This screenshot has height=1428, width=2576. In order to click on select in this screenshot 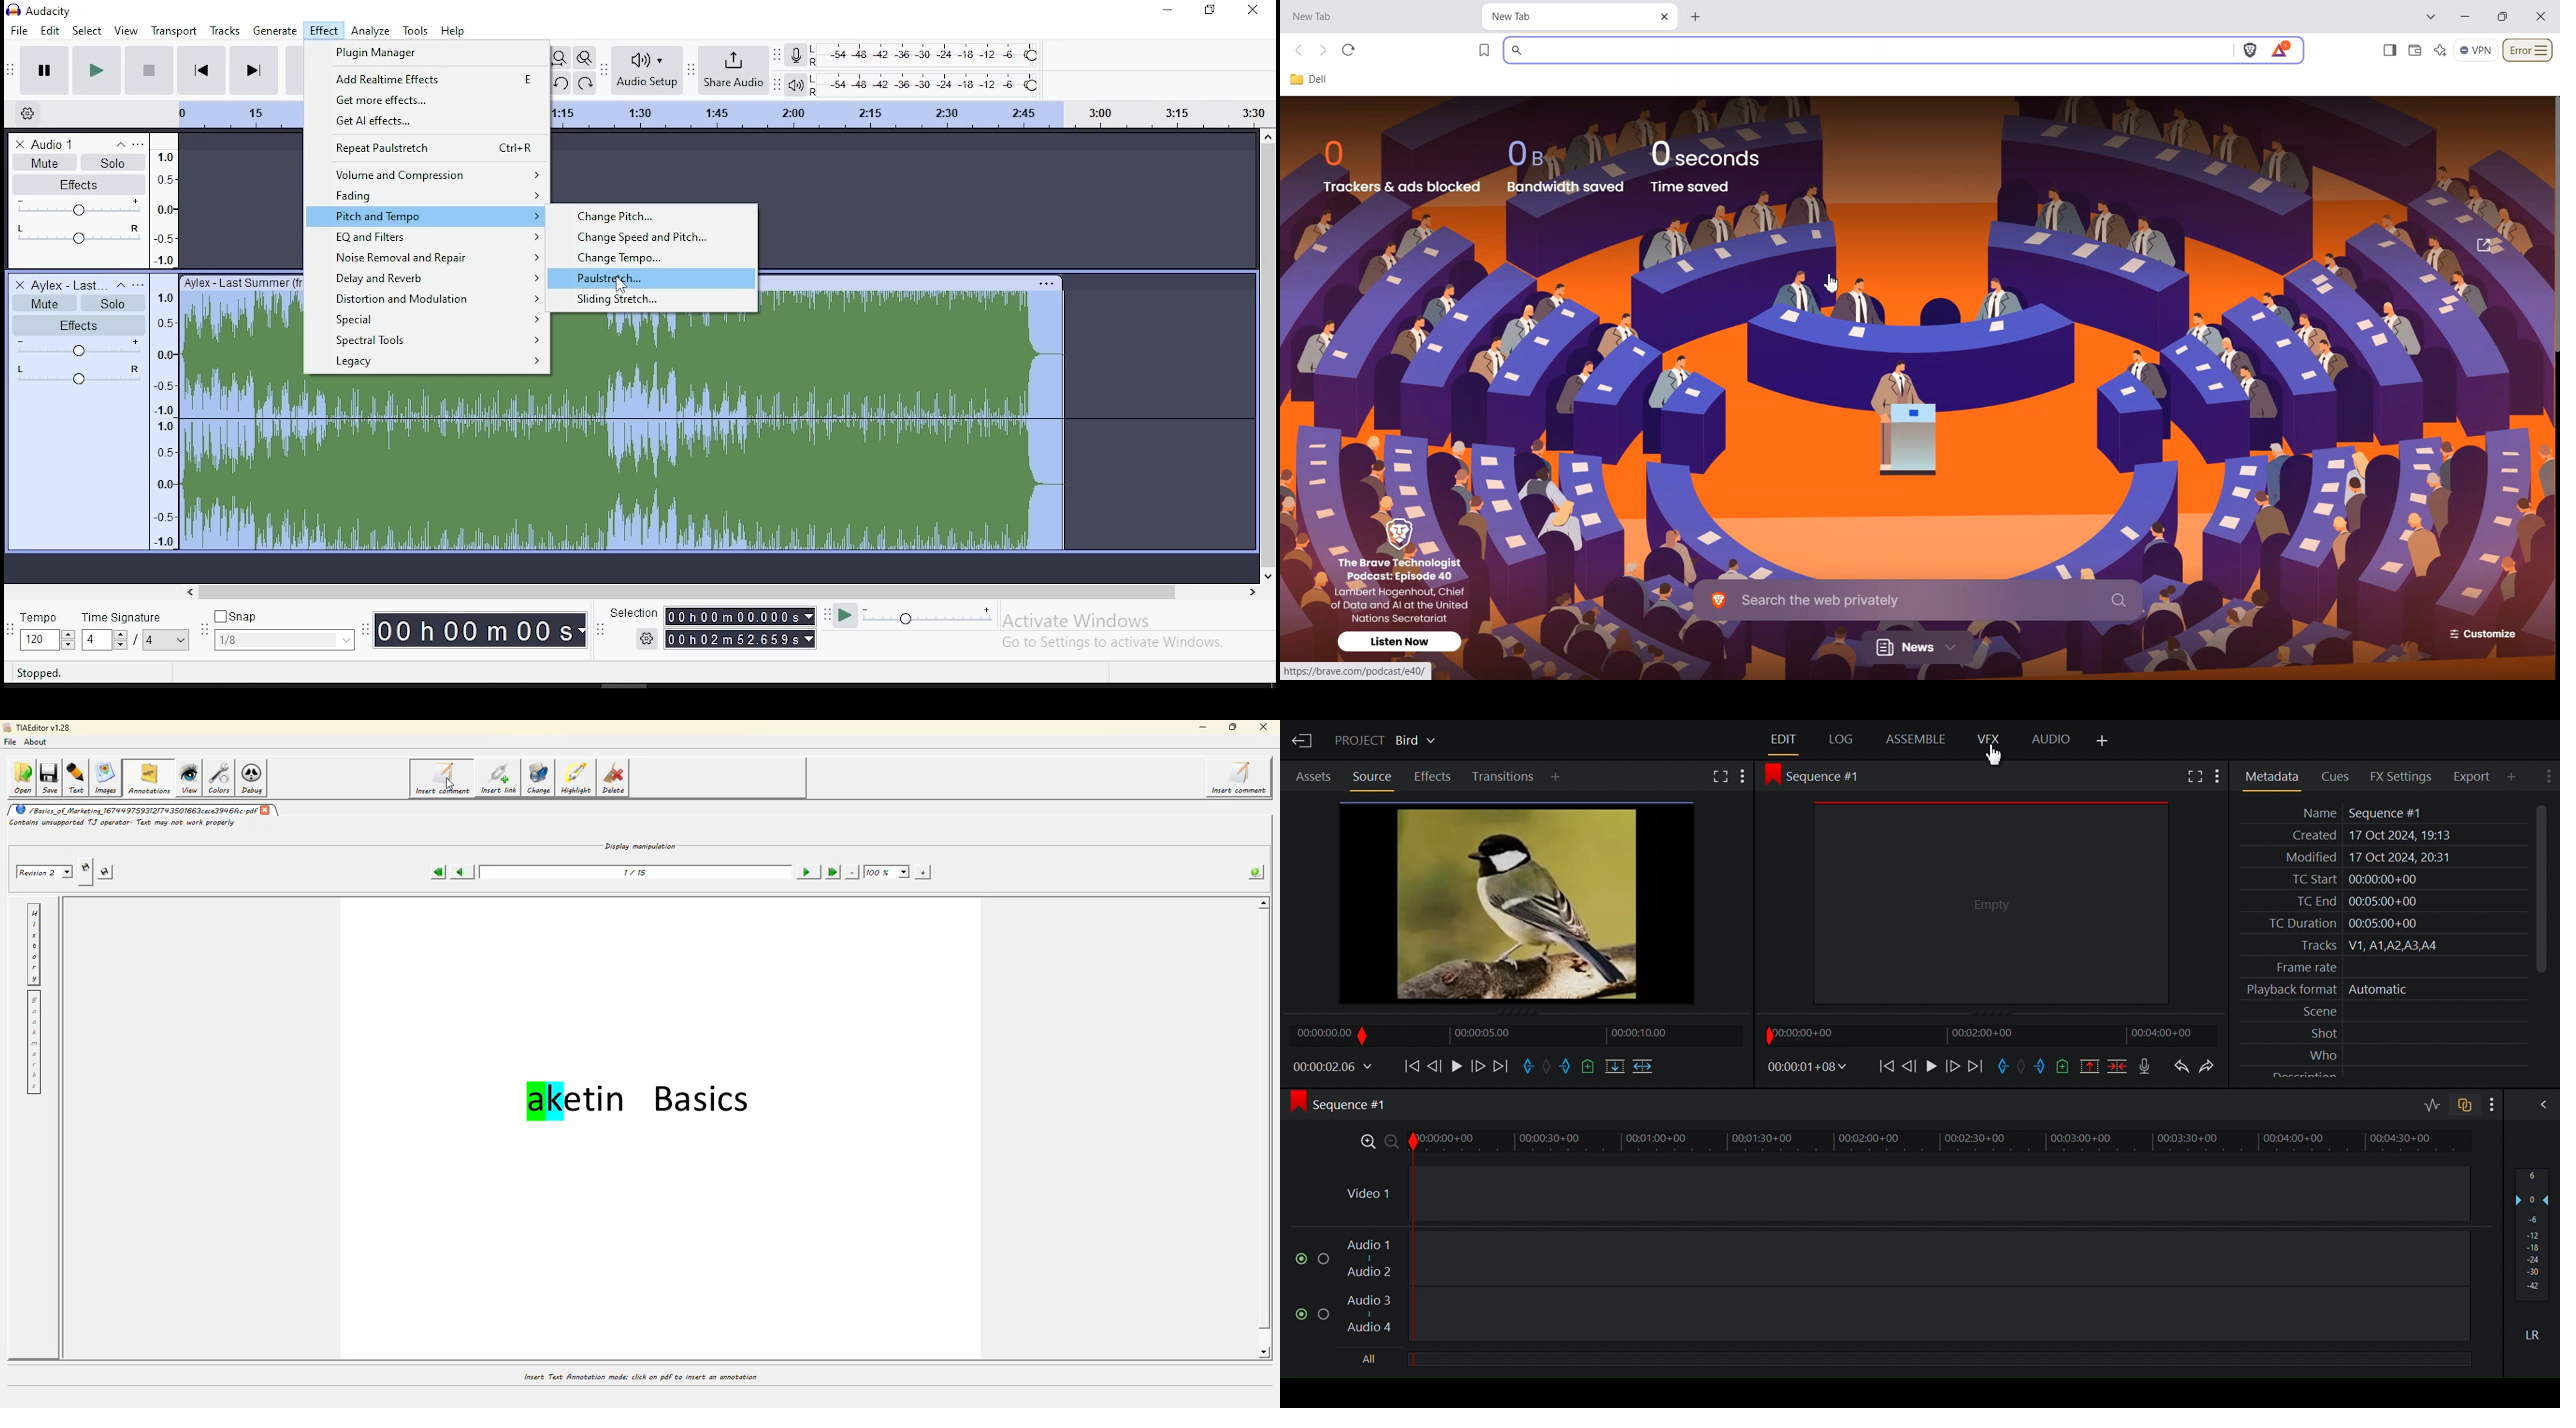, I will do `click(85, 30)`.